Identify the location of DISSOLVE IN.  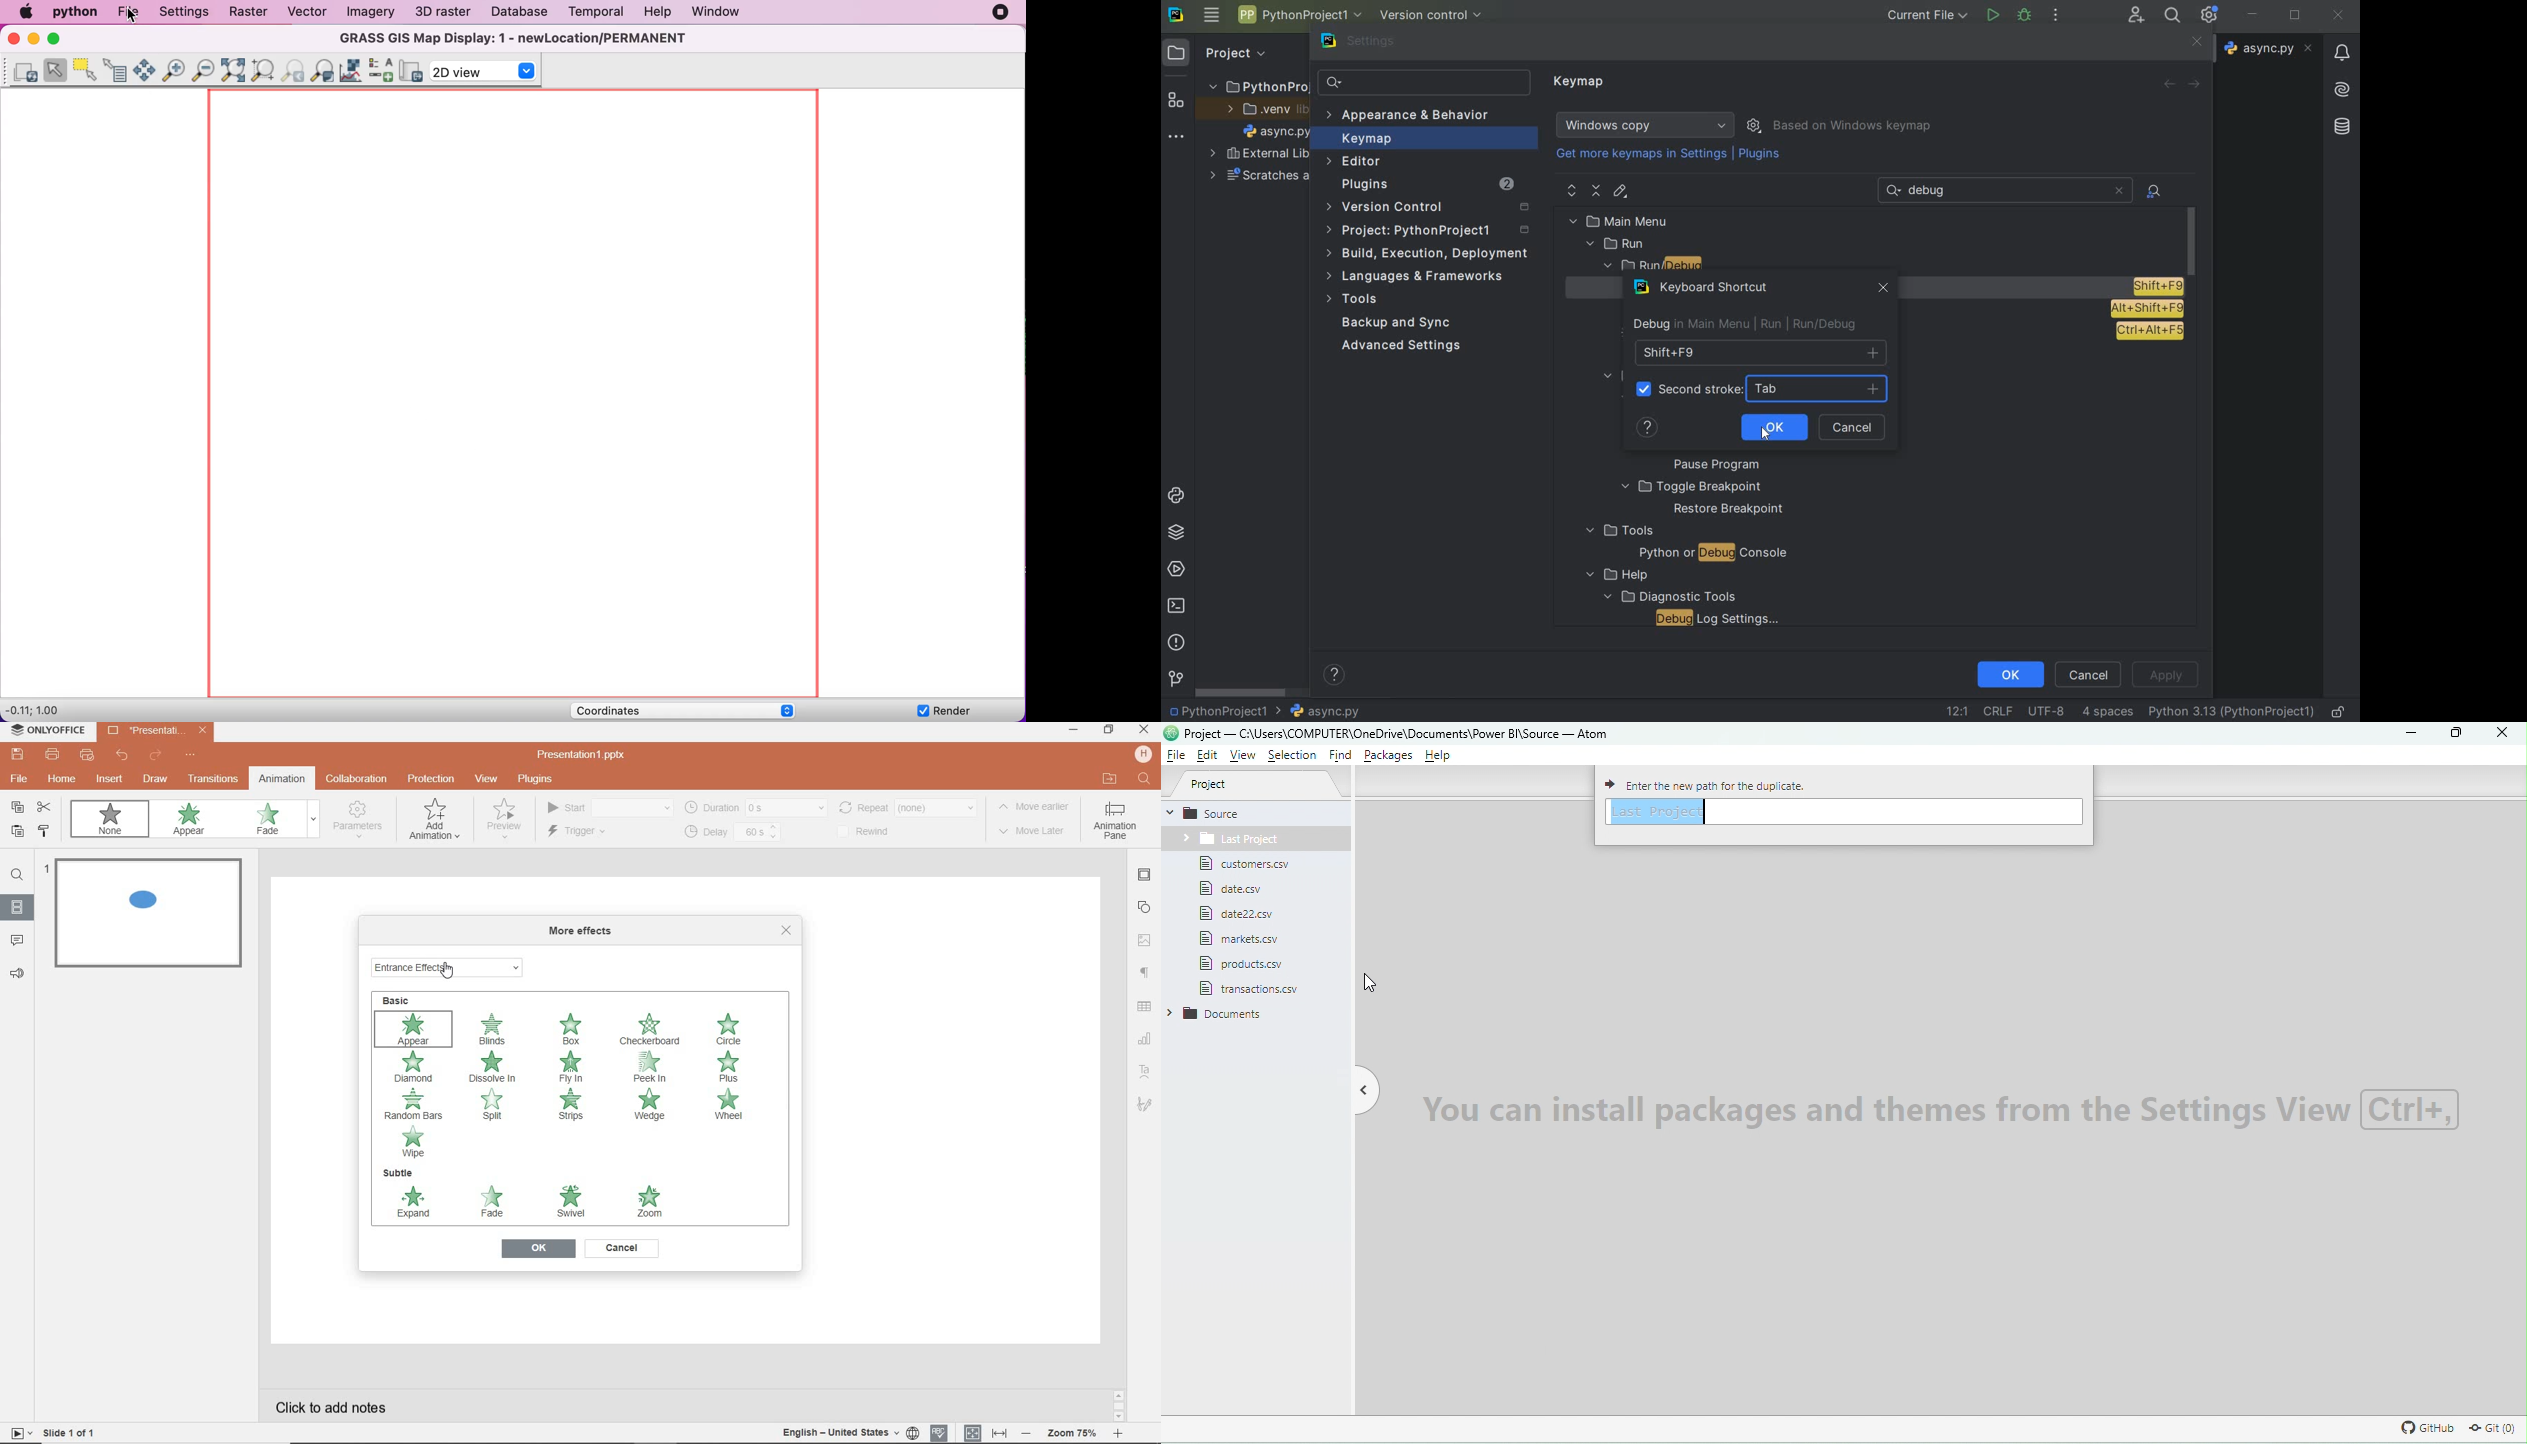
(494, 1066).